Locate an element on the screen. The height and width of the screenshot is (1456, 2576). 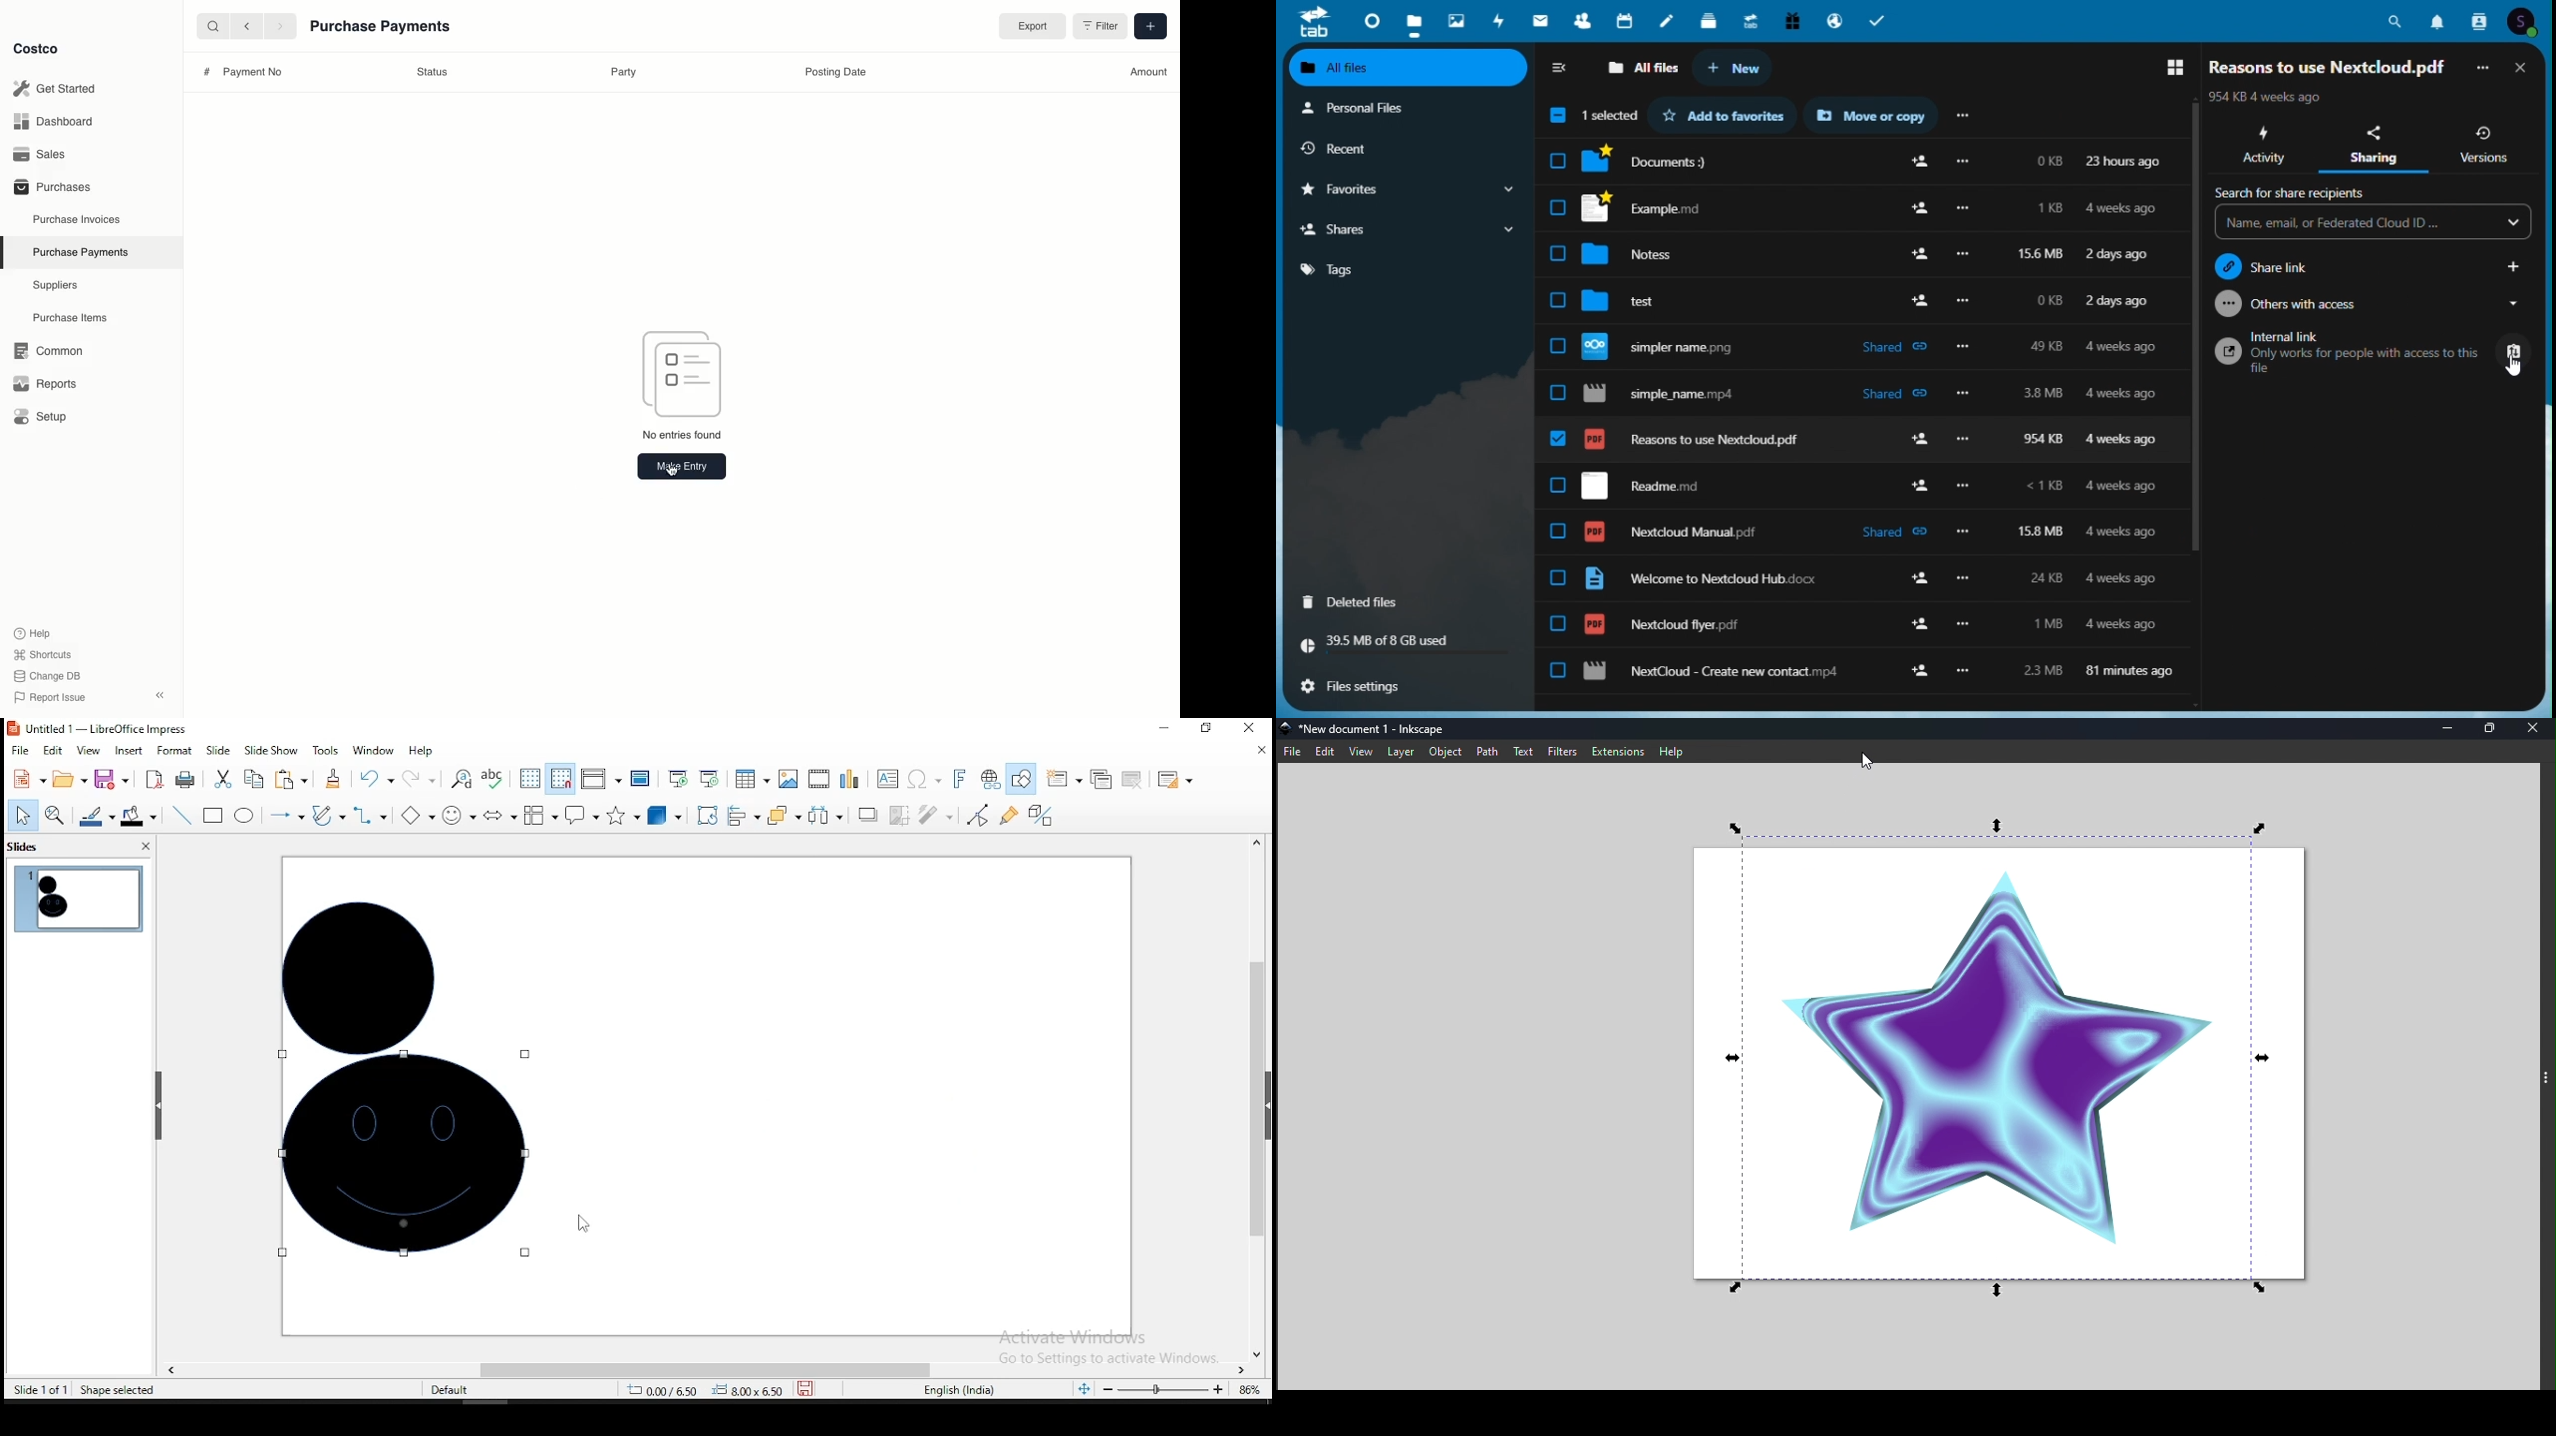
Canvas is located at coordinates (1996, 1067).